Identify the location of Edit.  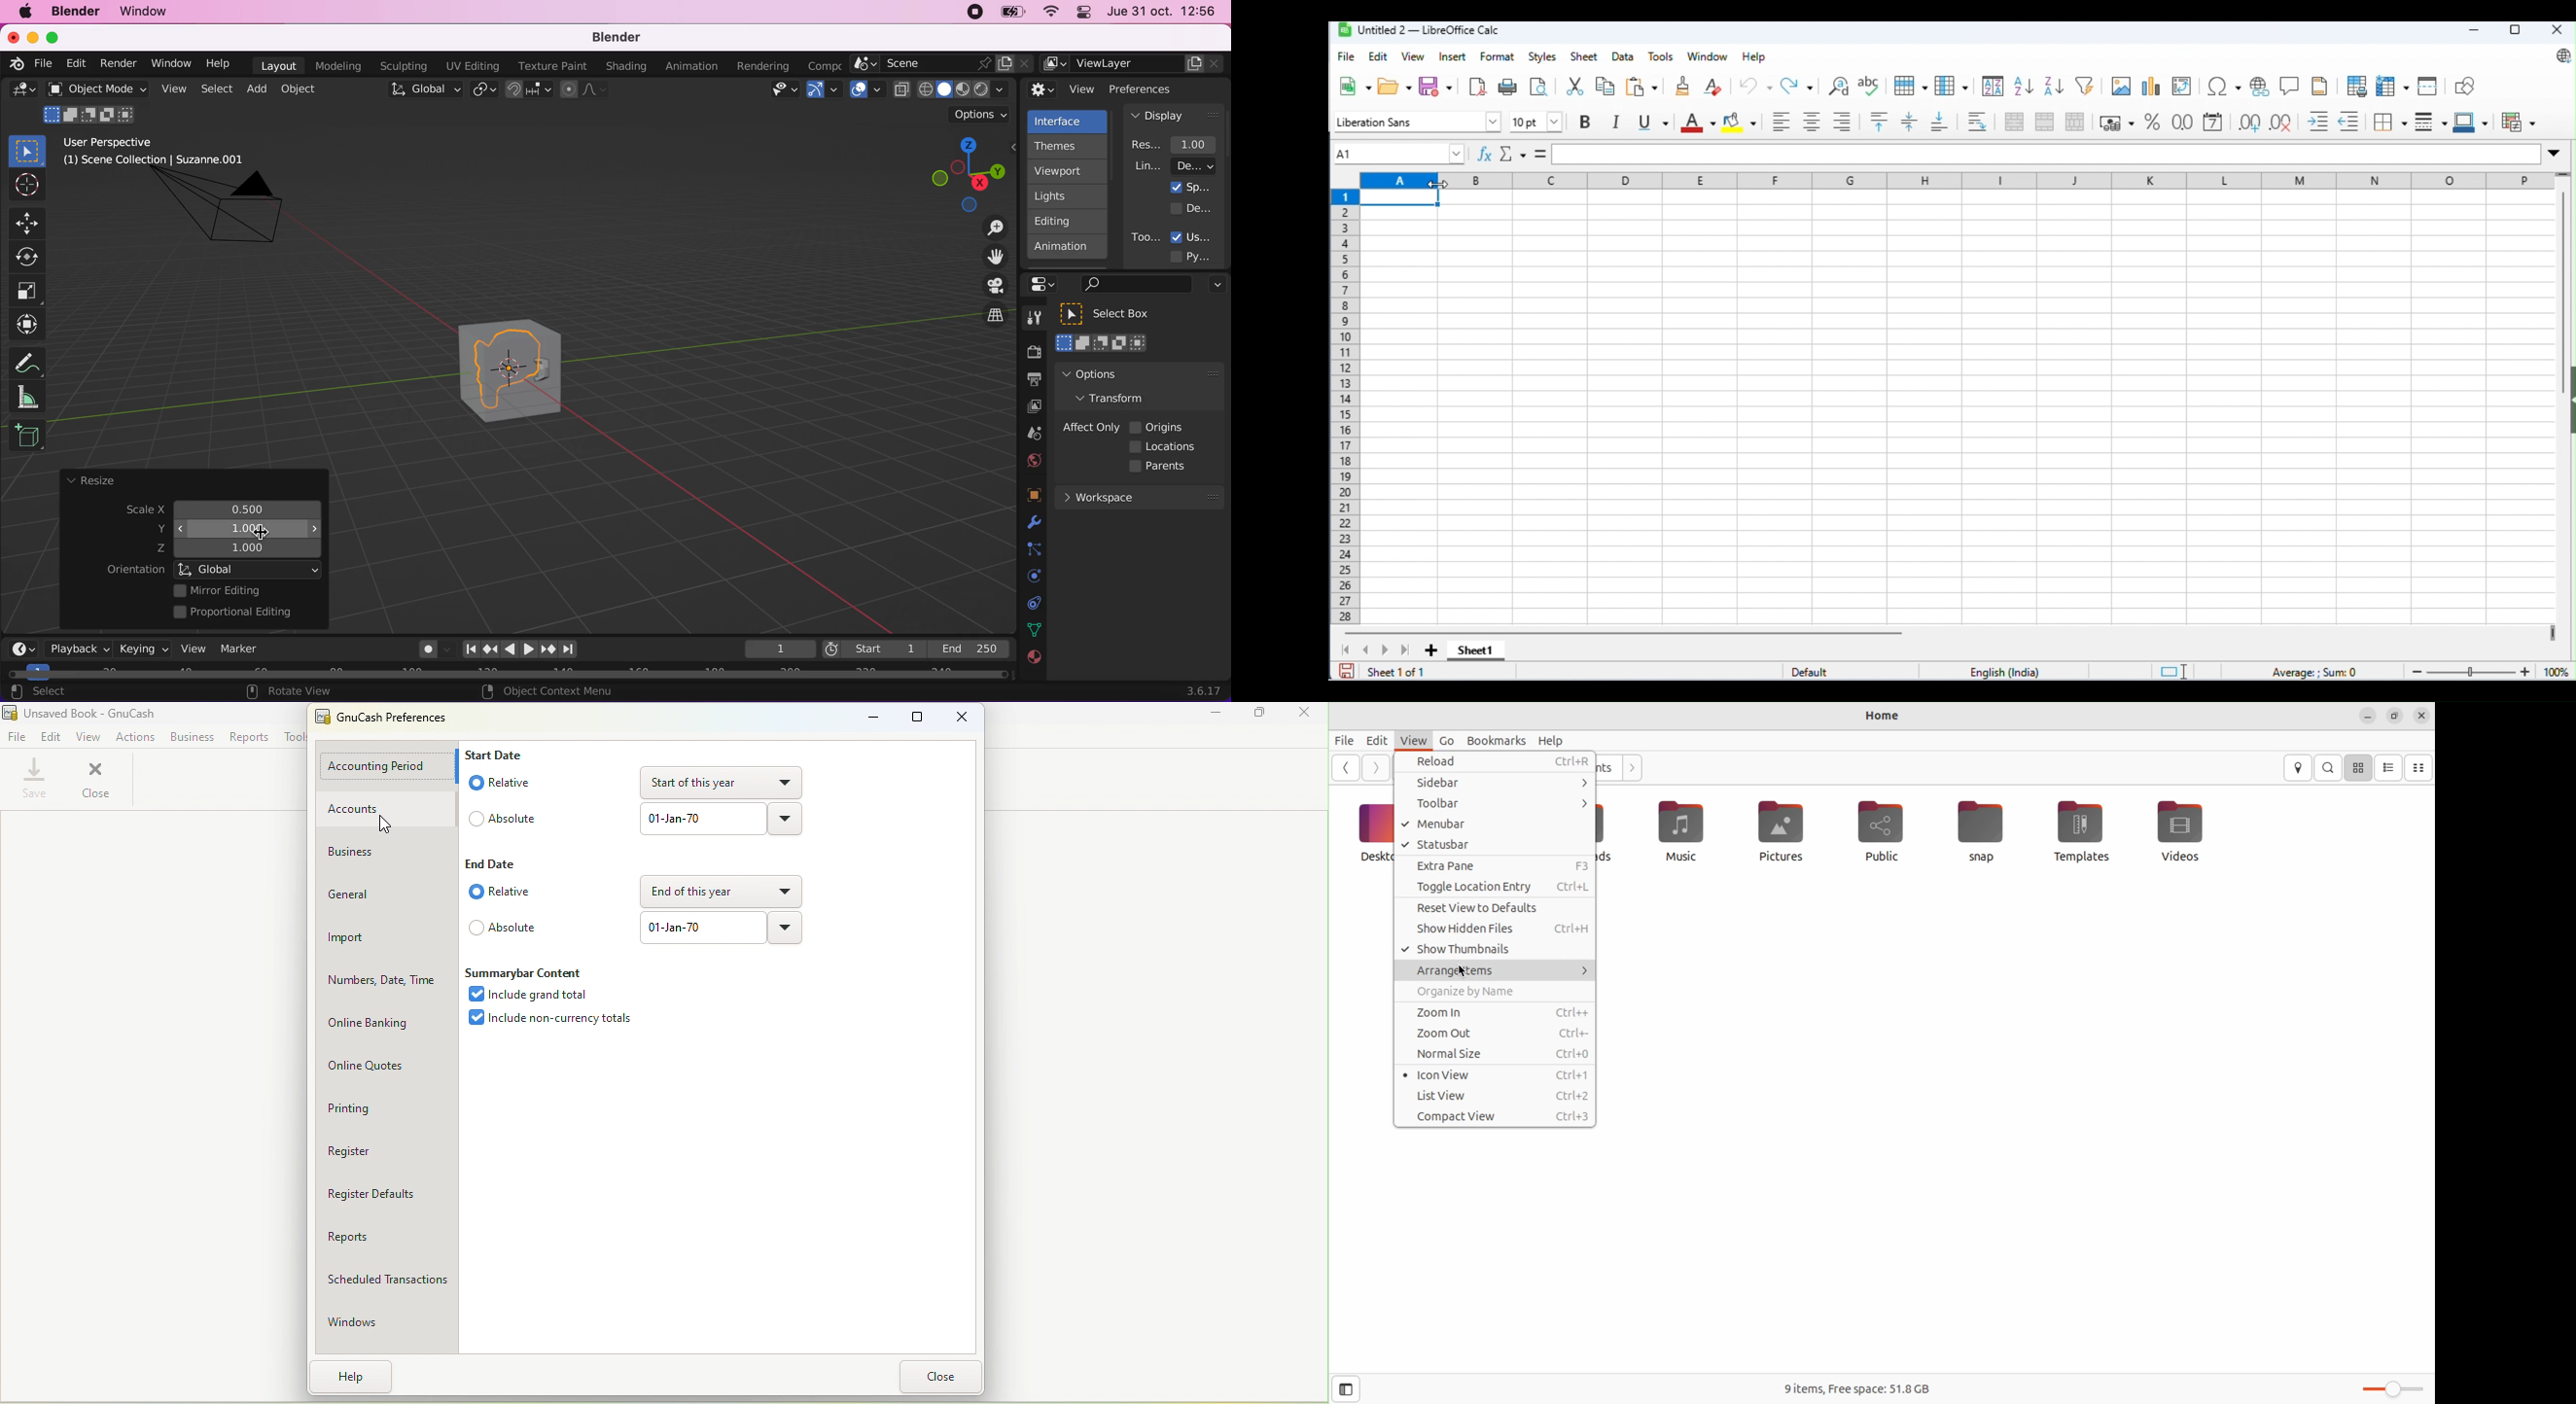
(52, 734).